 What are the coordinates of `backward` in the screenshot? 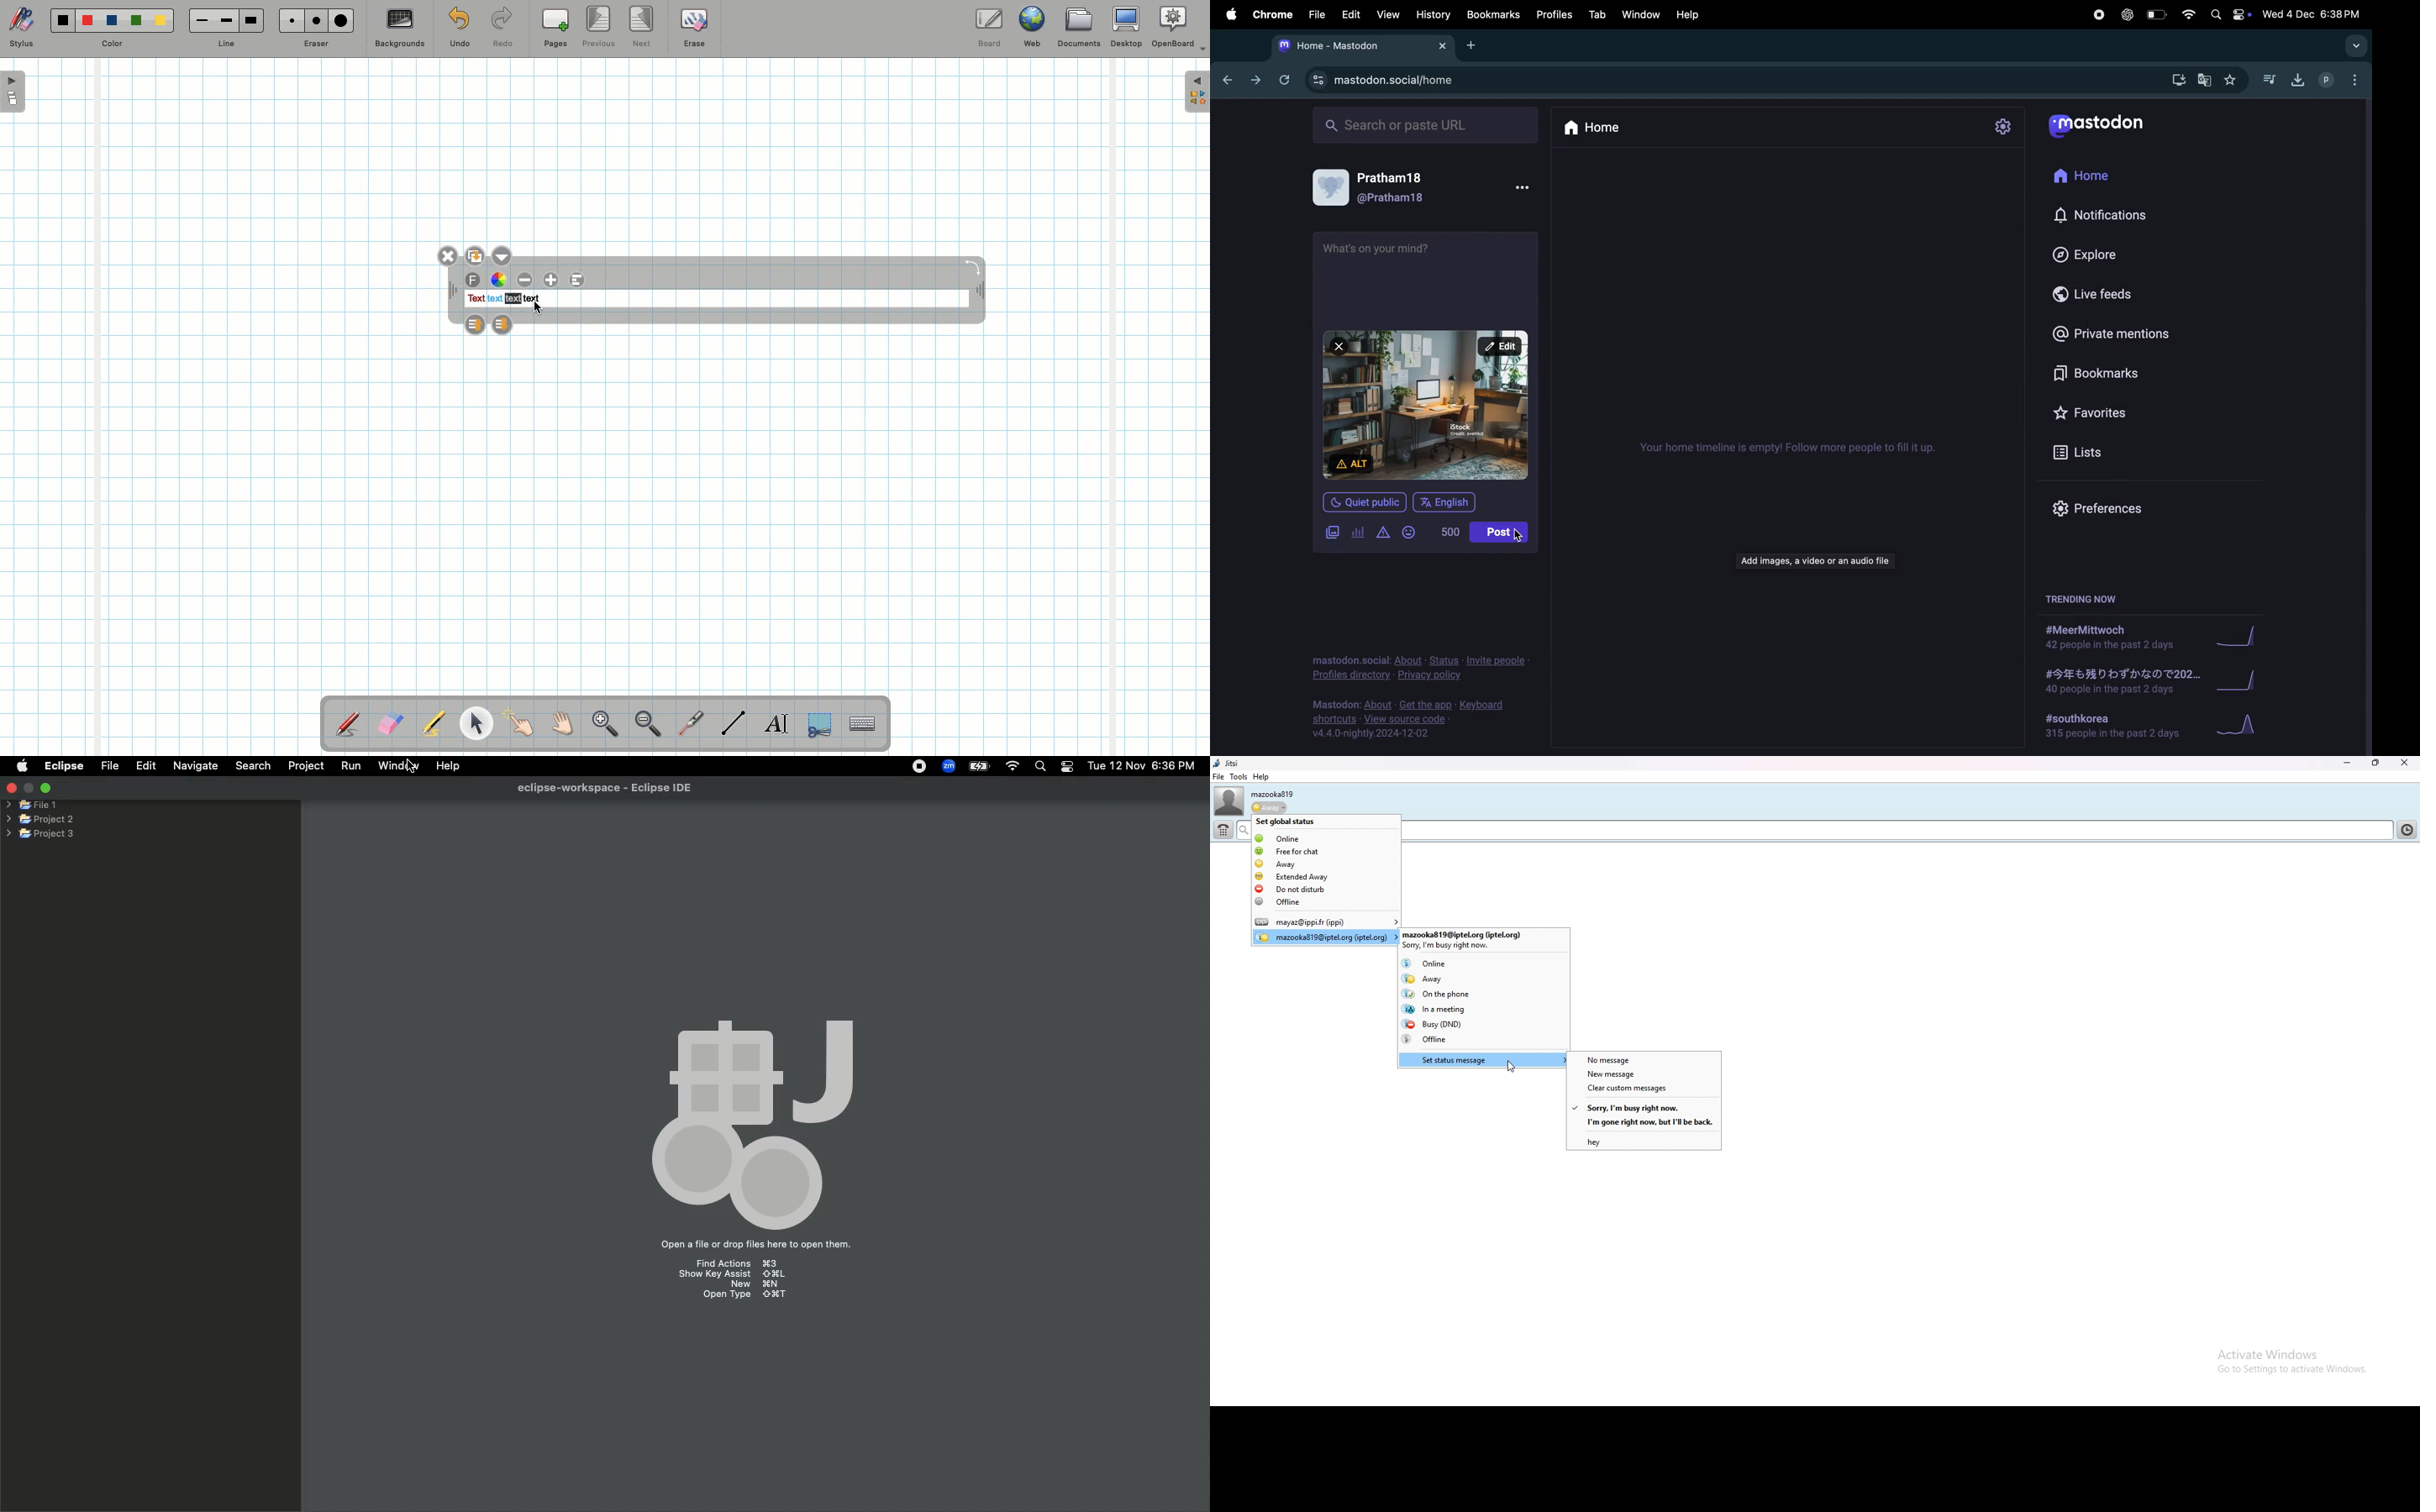 It's located at (1223, 81).